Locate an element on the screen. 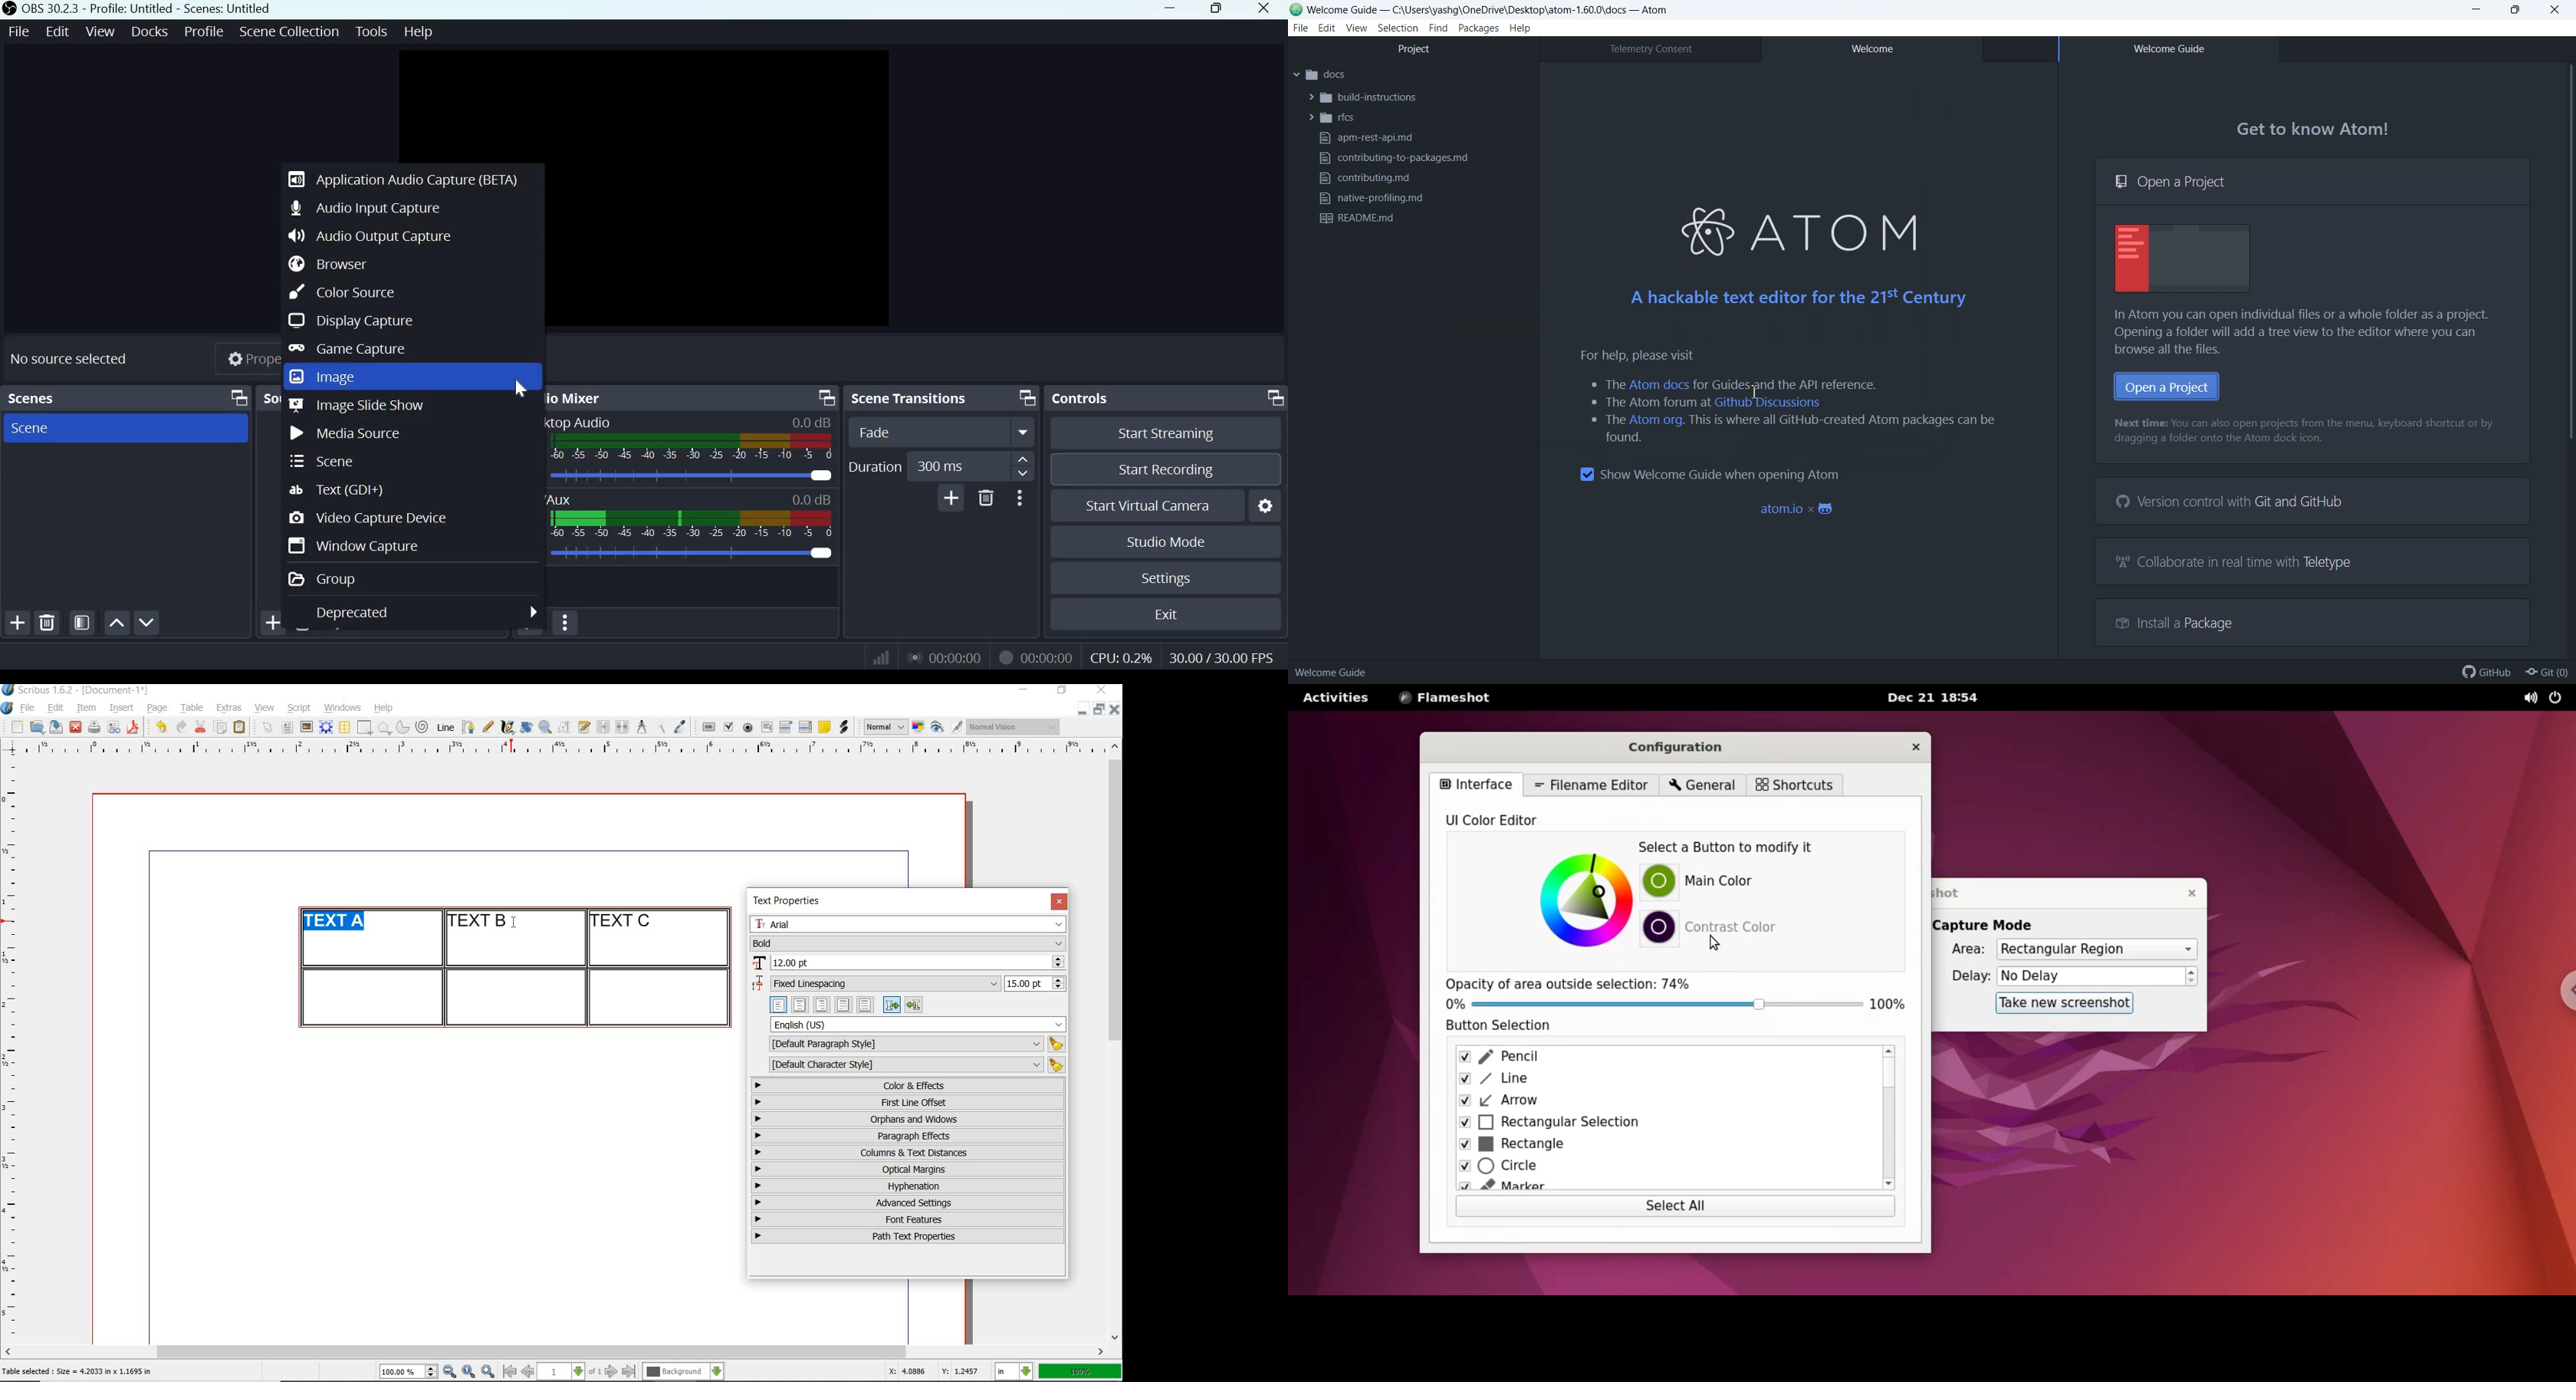 This screenshot has height=1400, width=2576. cursor is located at coordinates (520, 389).